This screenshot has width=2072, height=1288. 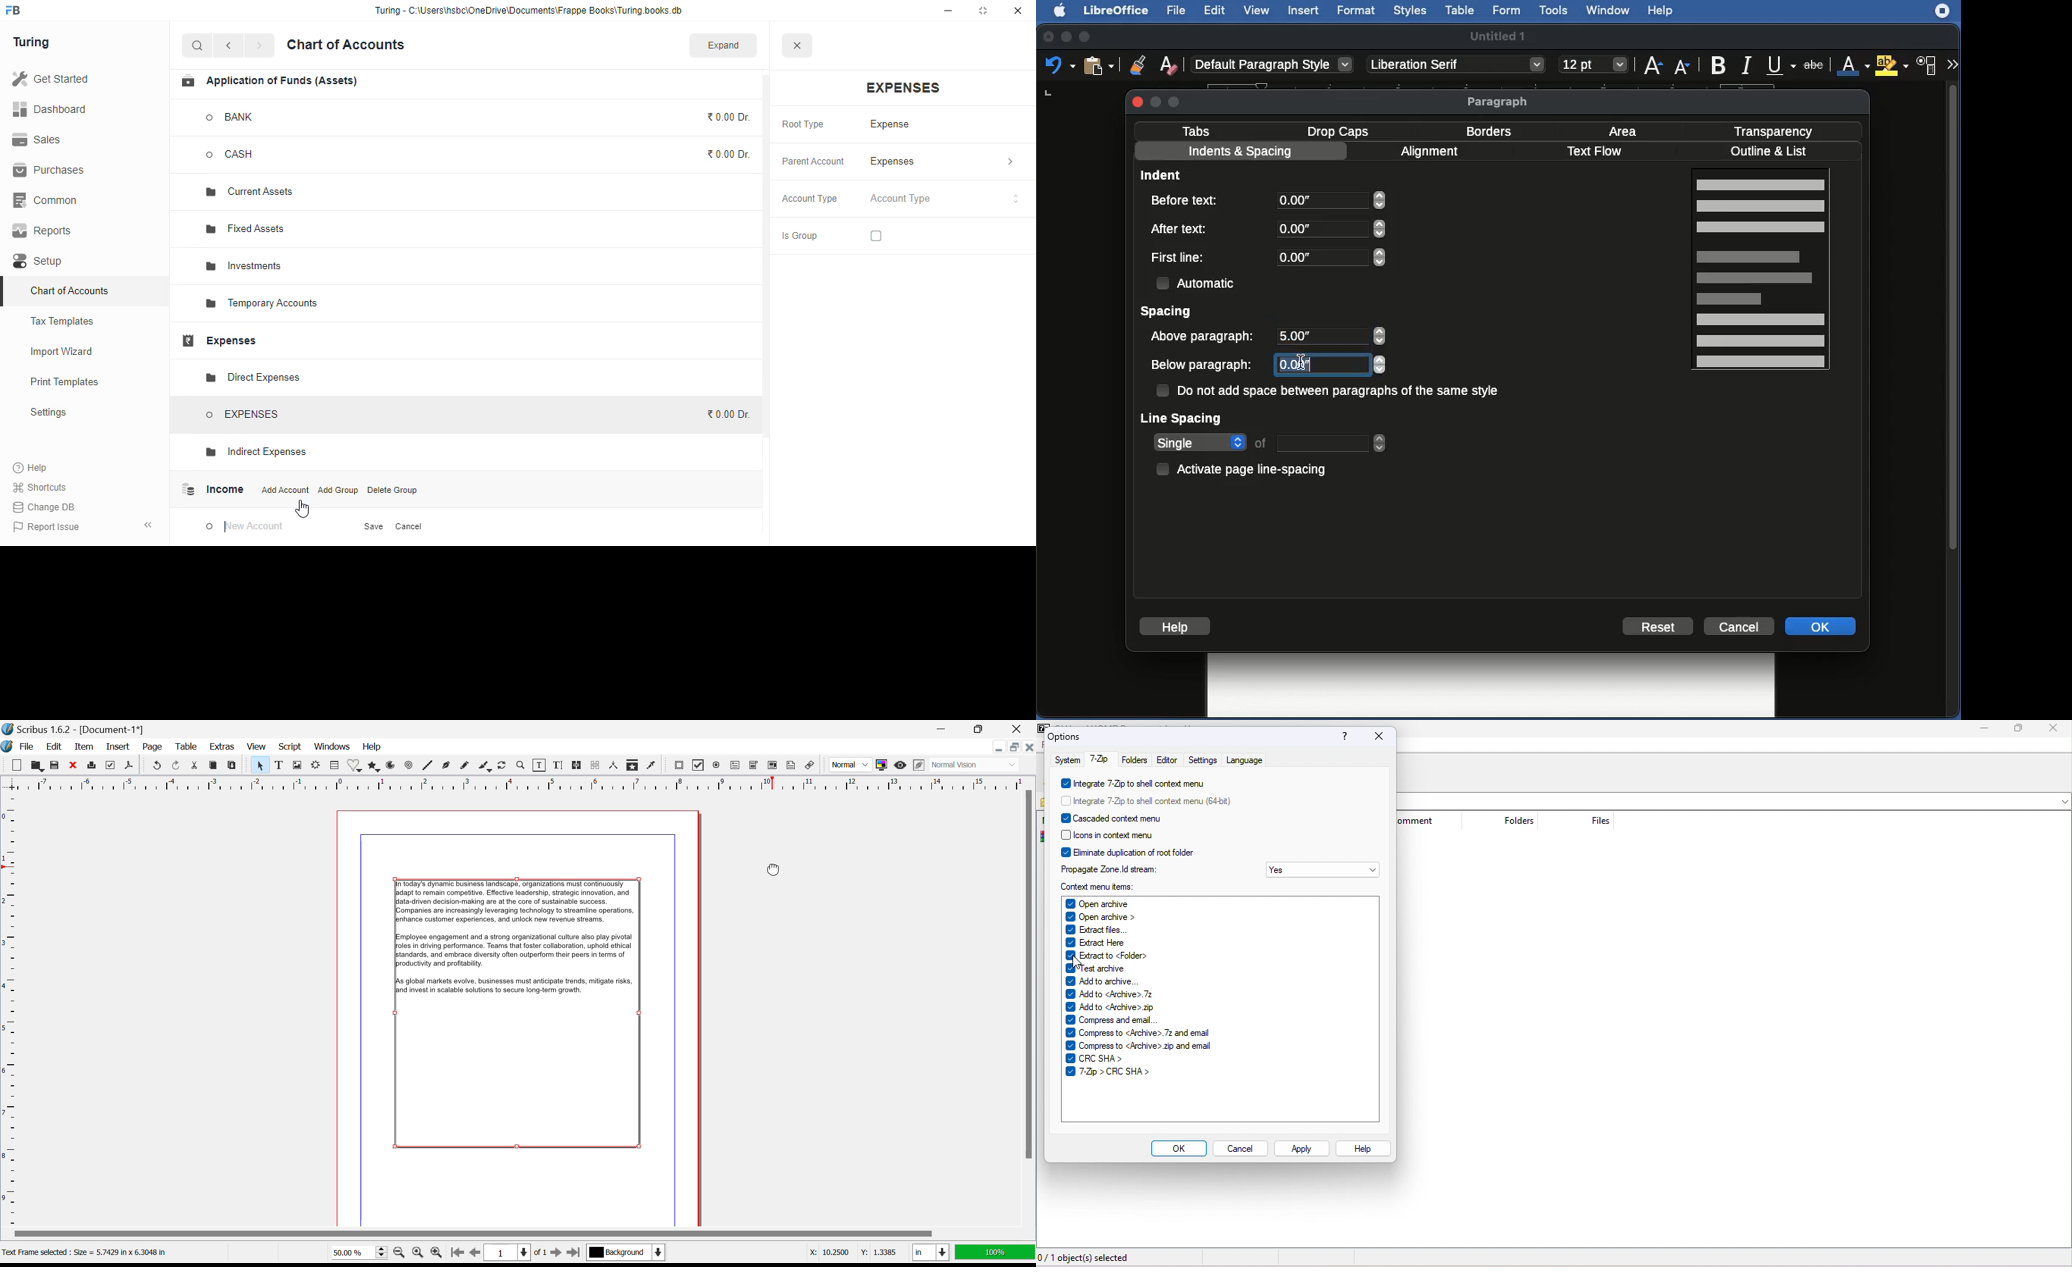 What do you see at coordinates (244, 155) in the screenshot?
I see `CASH` at bounding box center [244, 155].